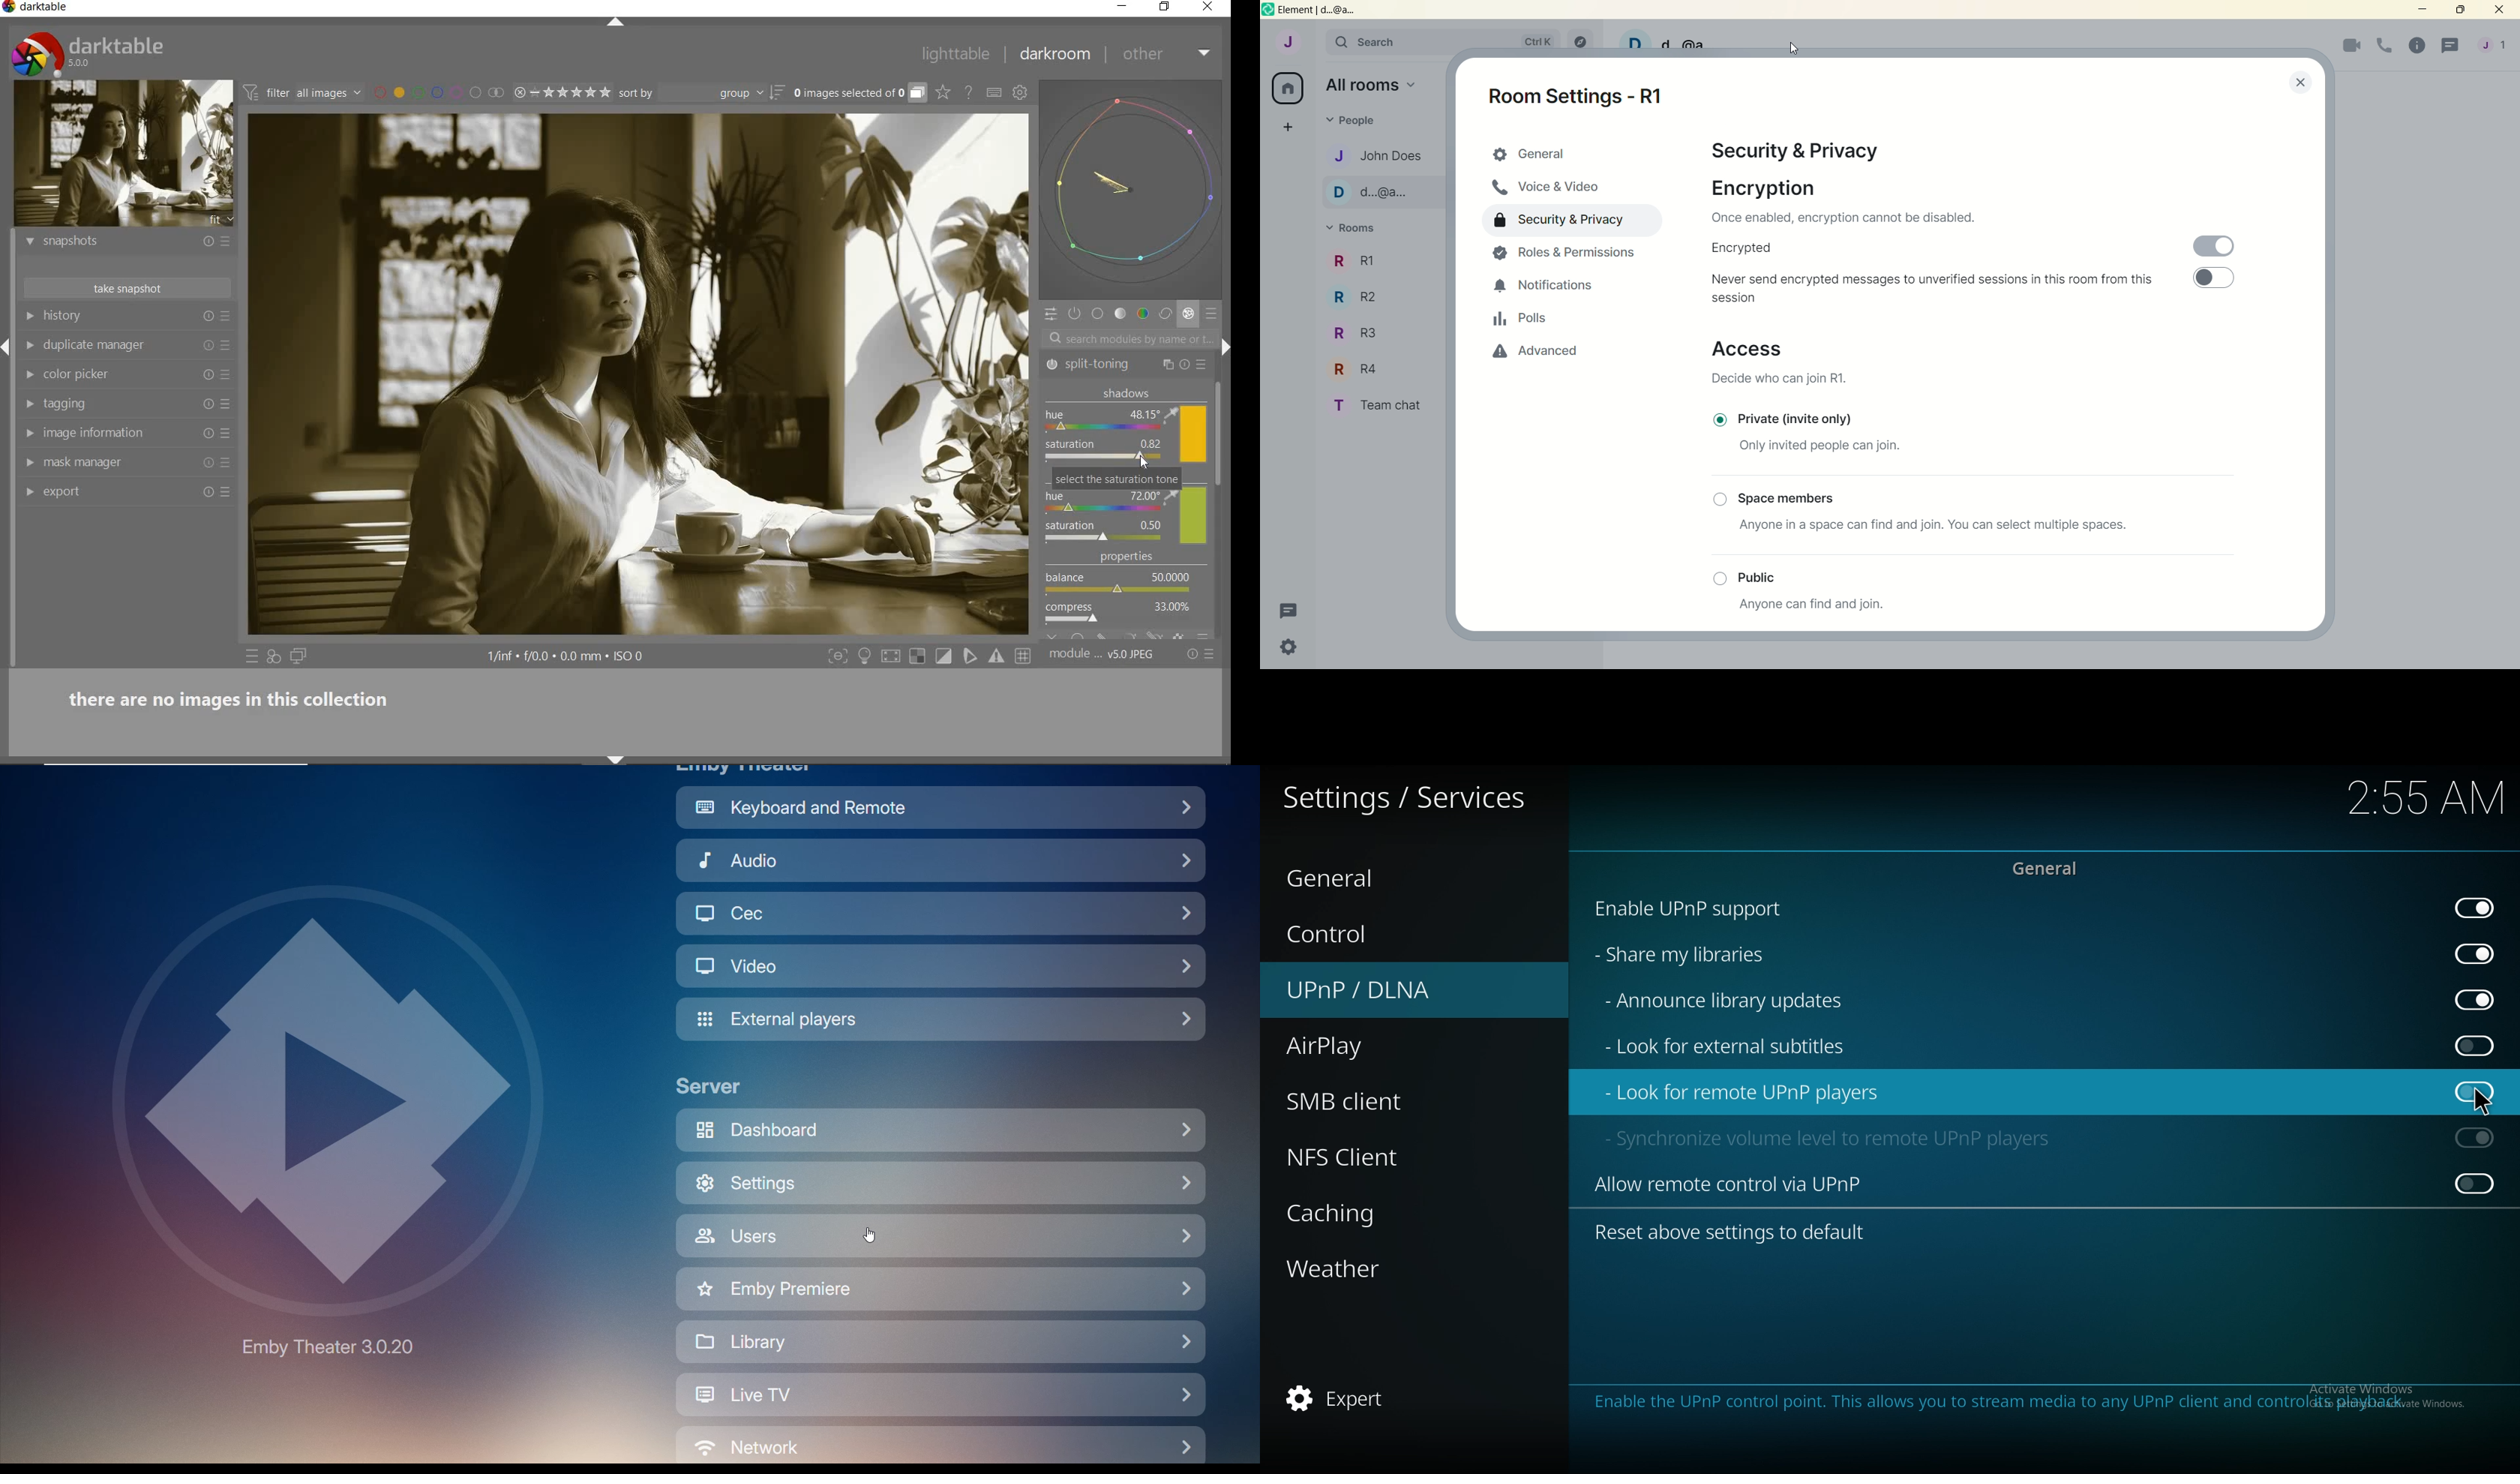 The width and height of the screenshot is (2520, 1484). I want to click on R R1, so click(1381, 263).